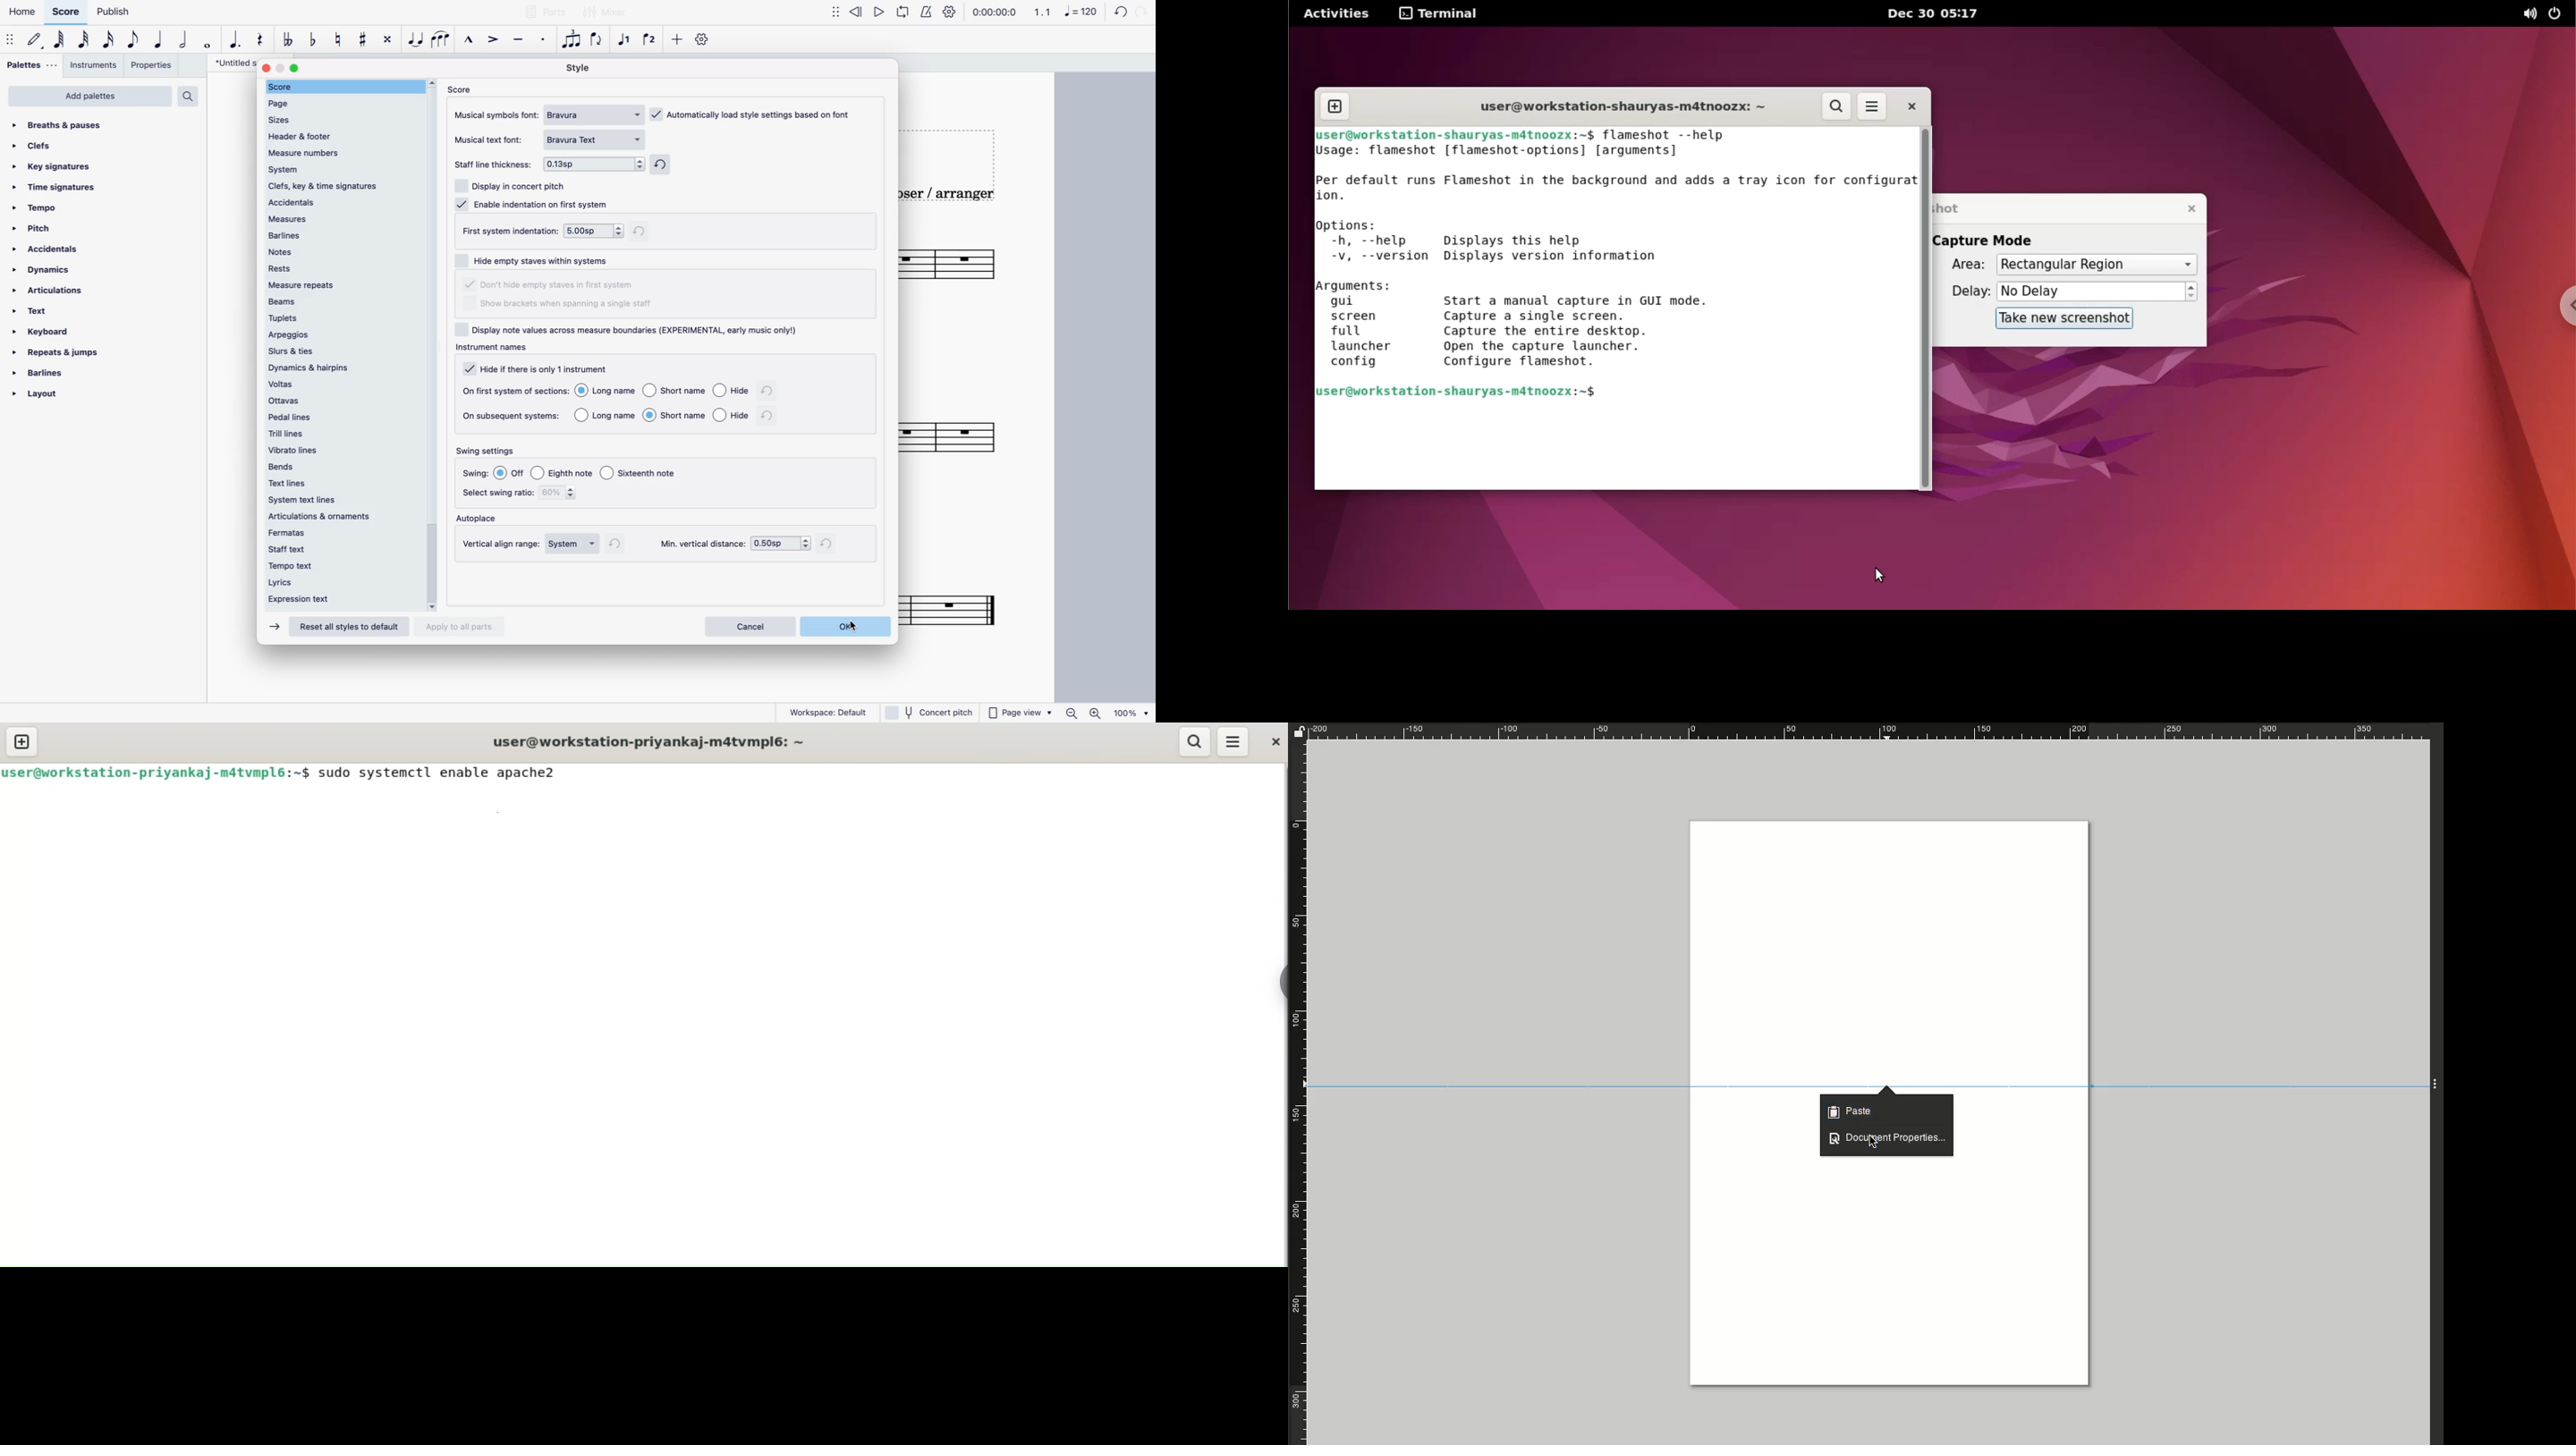  I want to click on maximize, so click(295, 68).